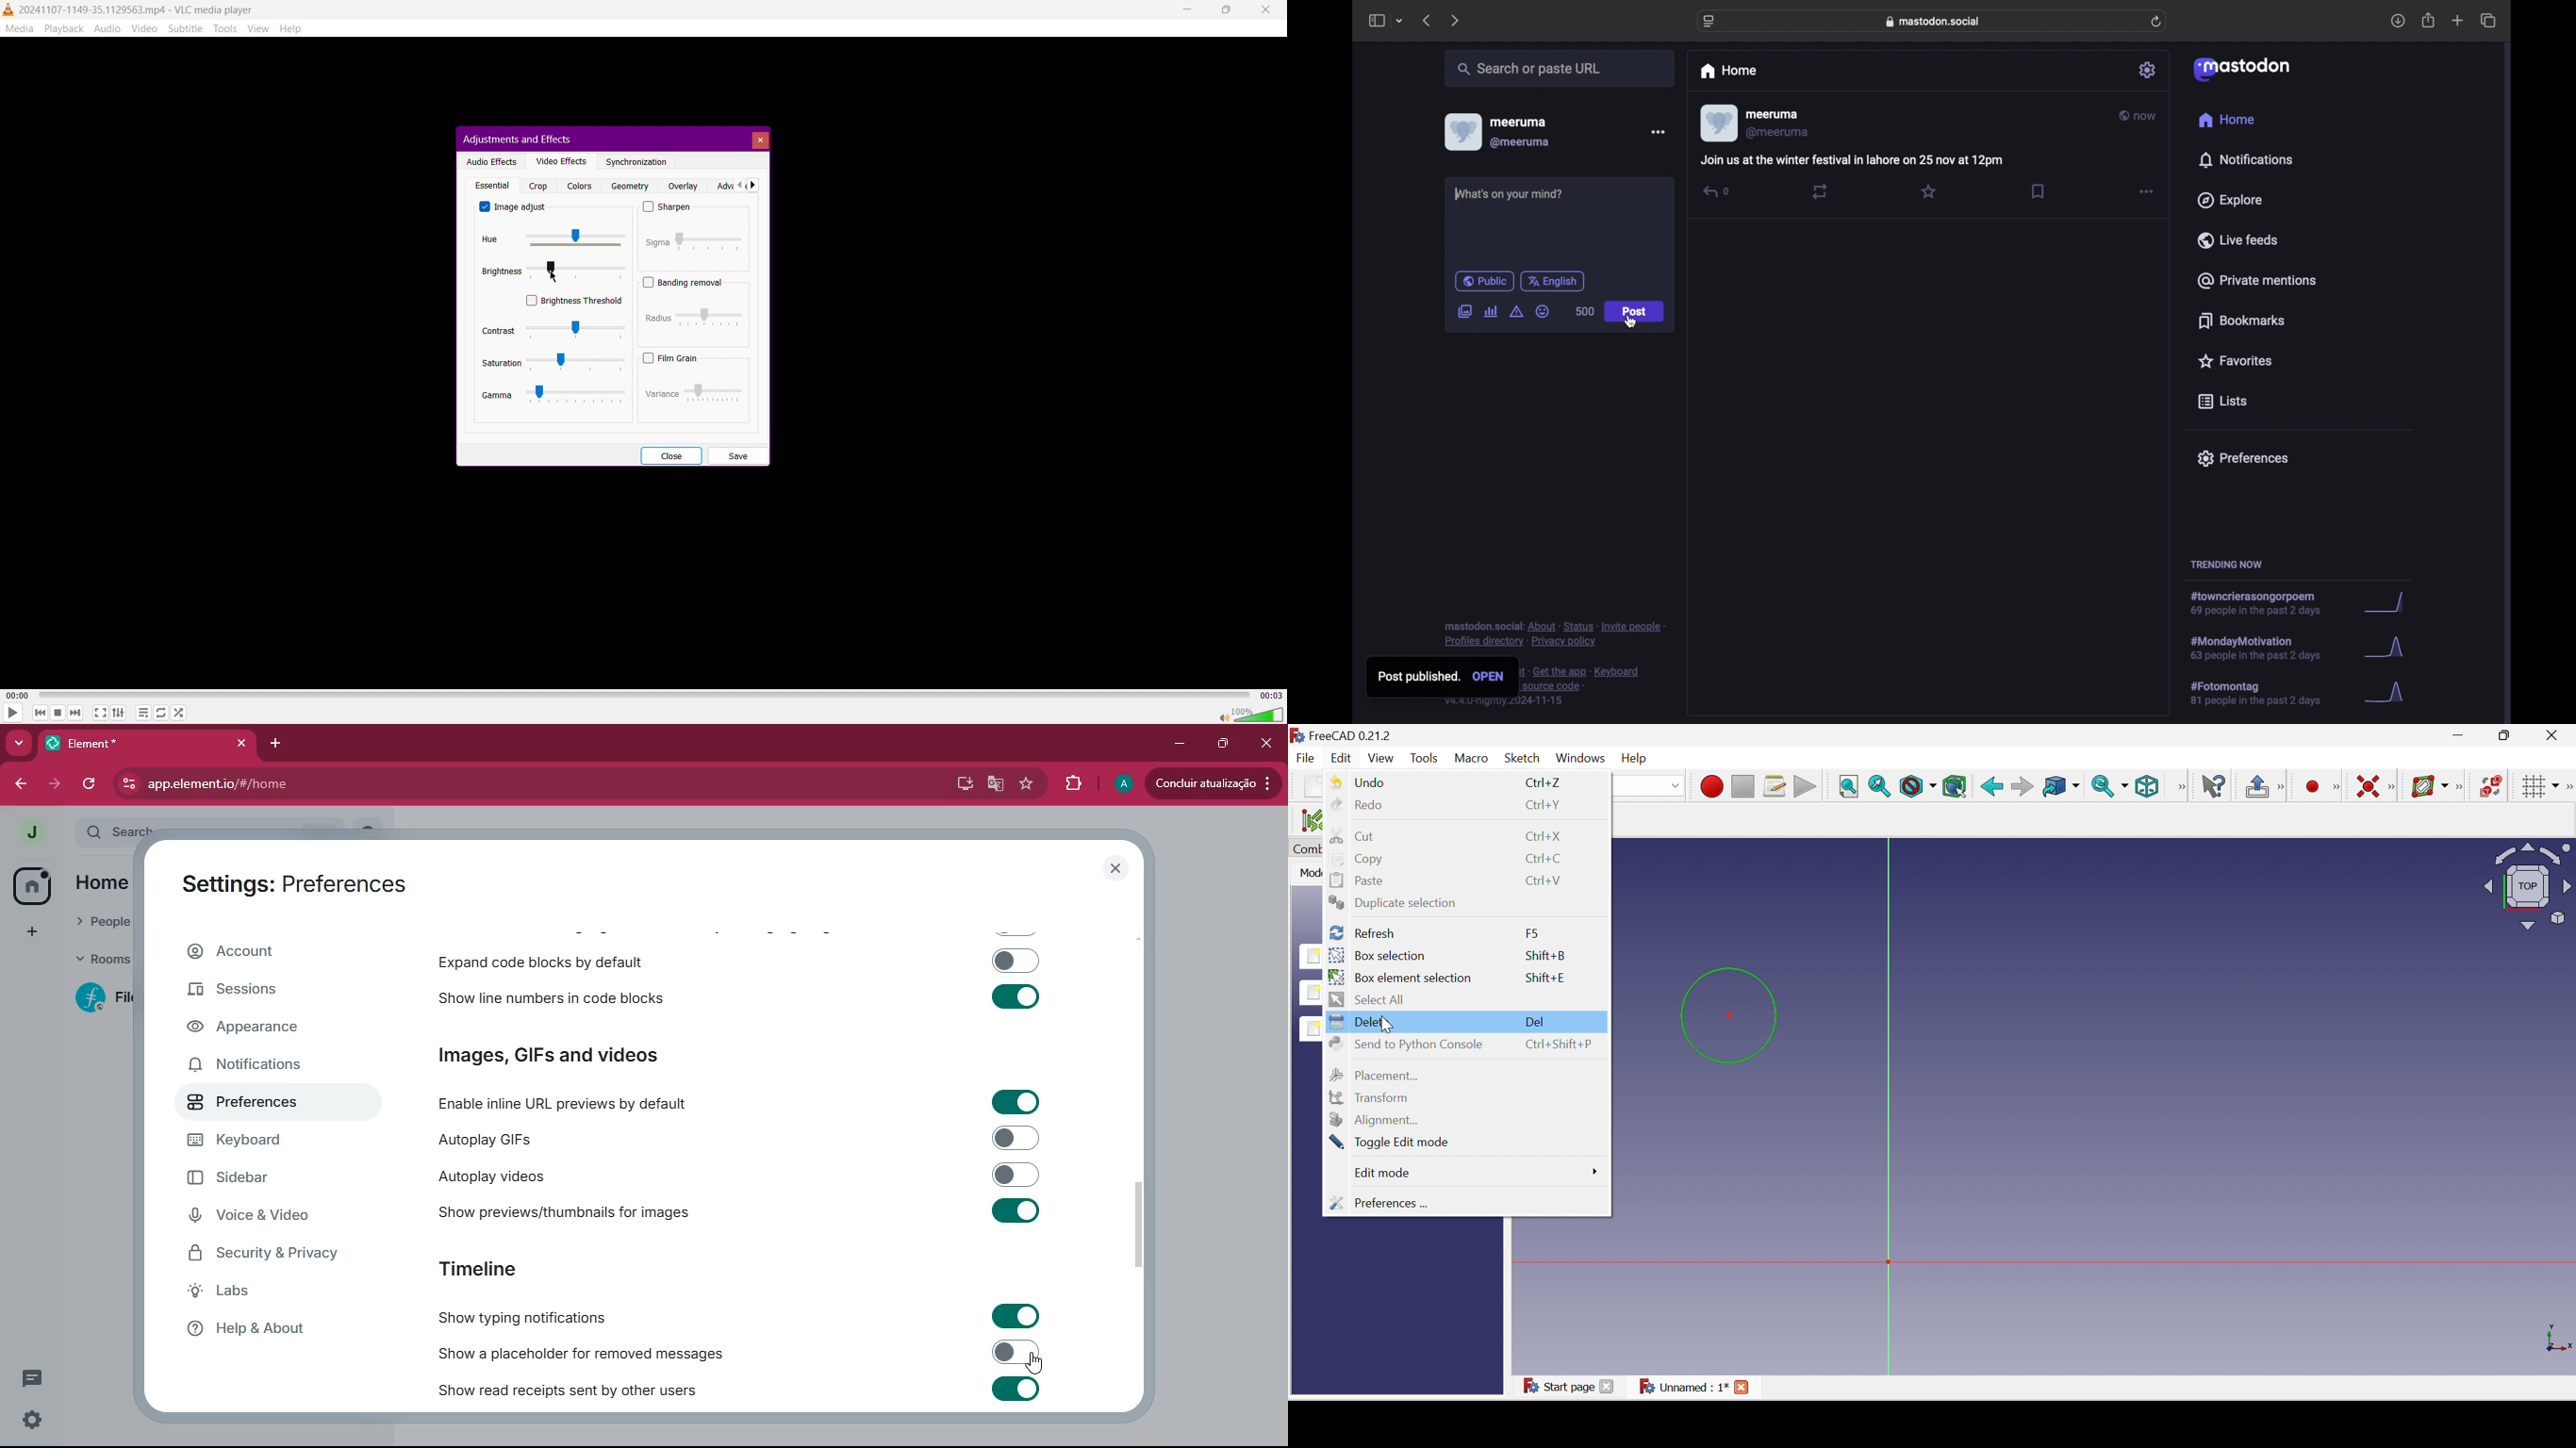 This screenshot has width=2576, height=1456. I want to click on appearance, so click(259, 1028).